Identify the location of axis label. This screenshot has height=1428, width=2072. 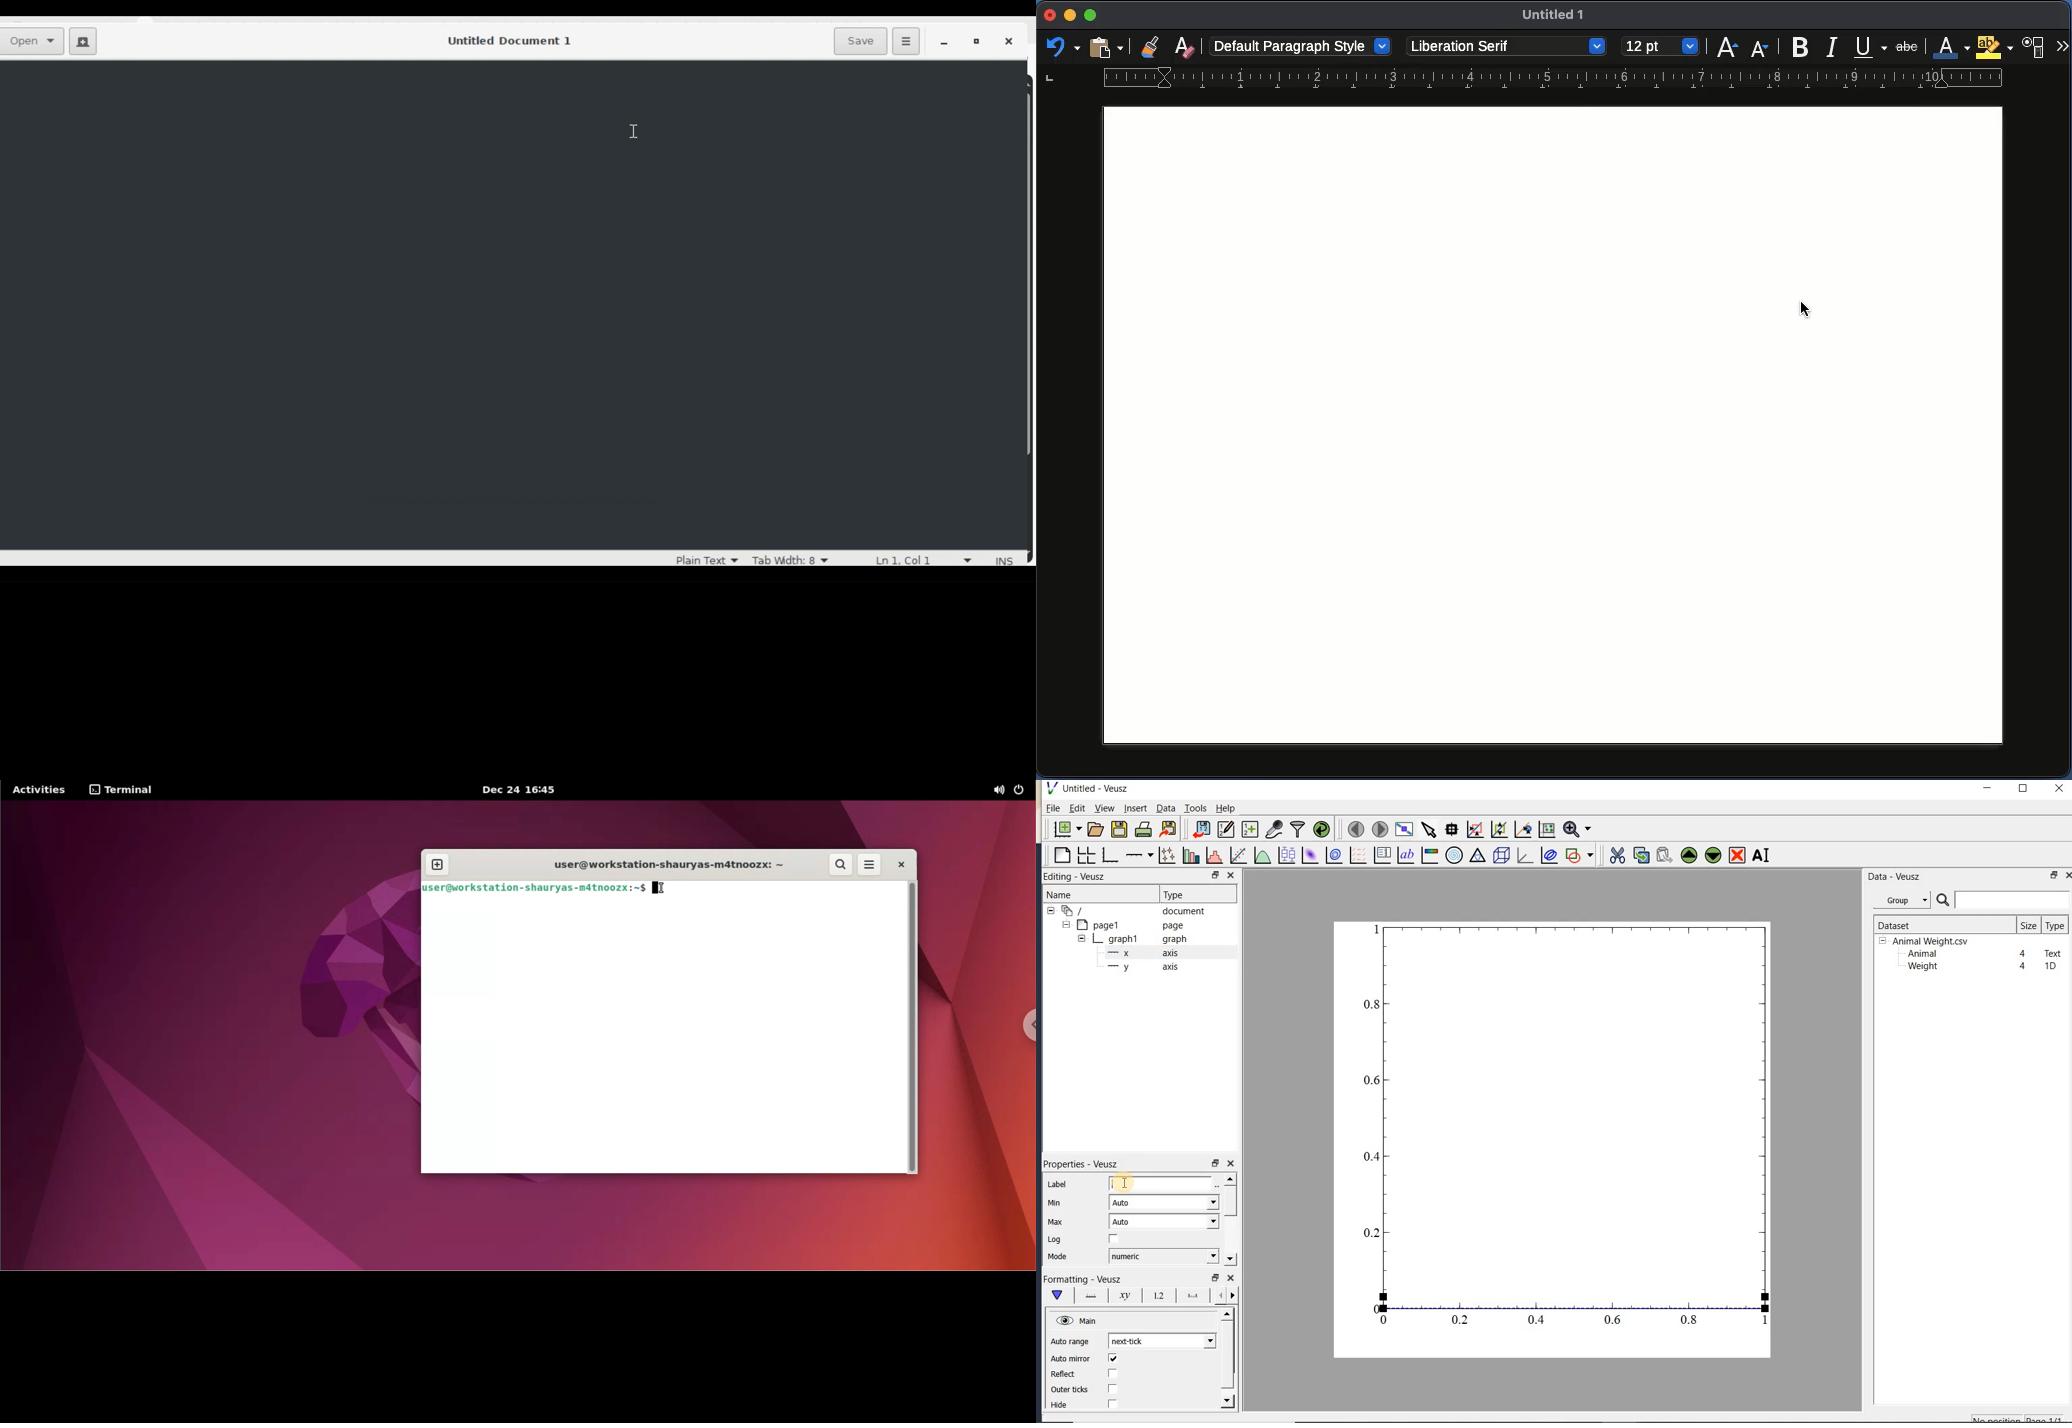
(1122, 1296).